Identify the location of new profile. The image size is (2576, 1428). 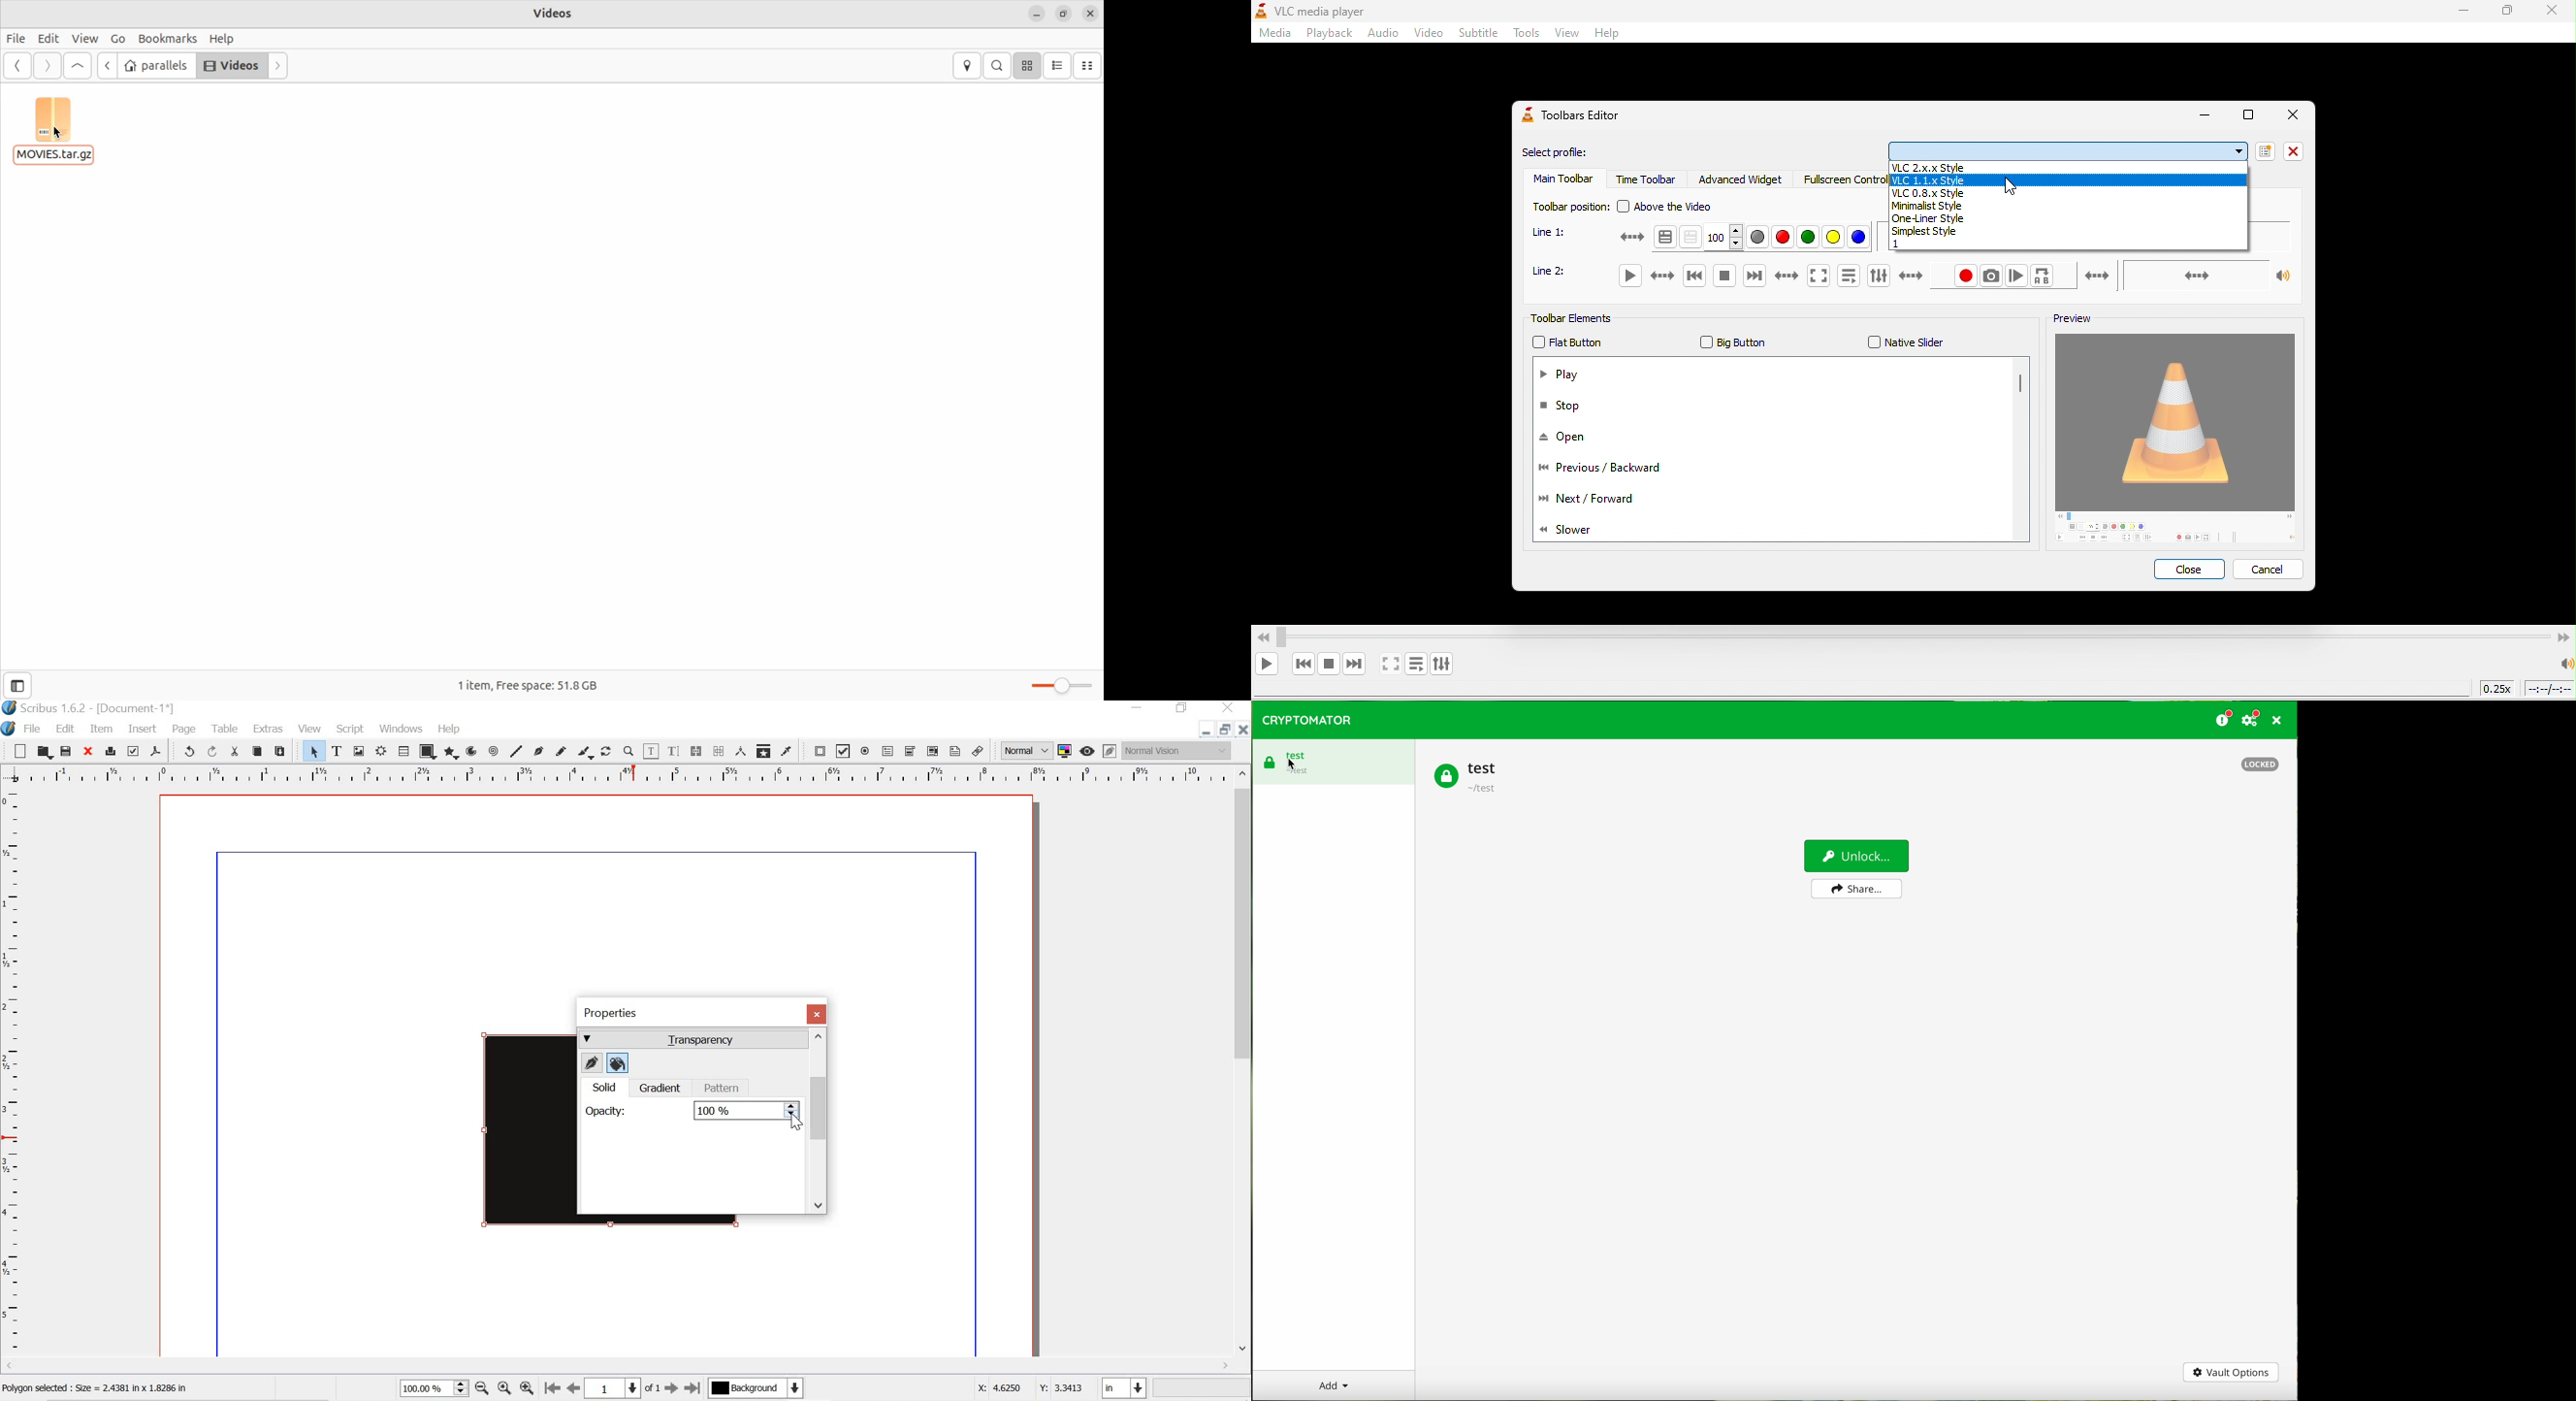
(2262, 150).